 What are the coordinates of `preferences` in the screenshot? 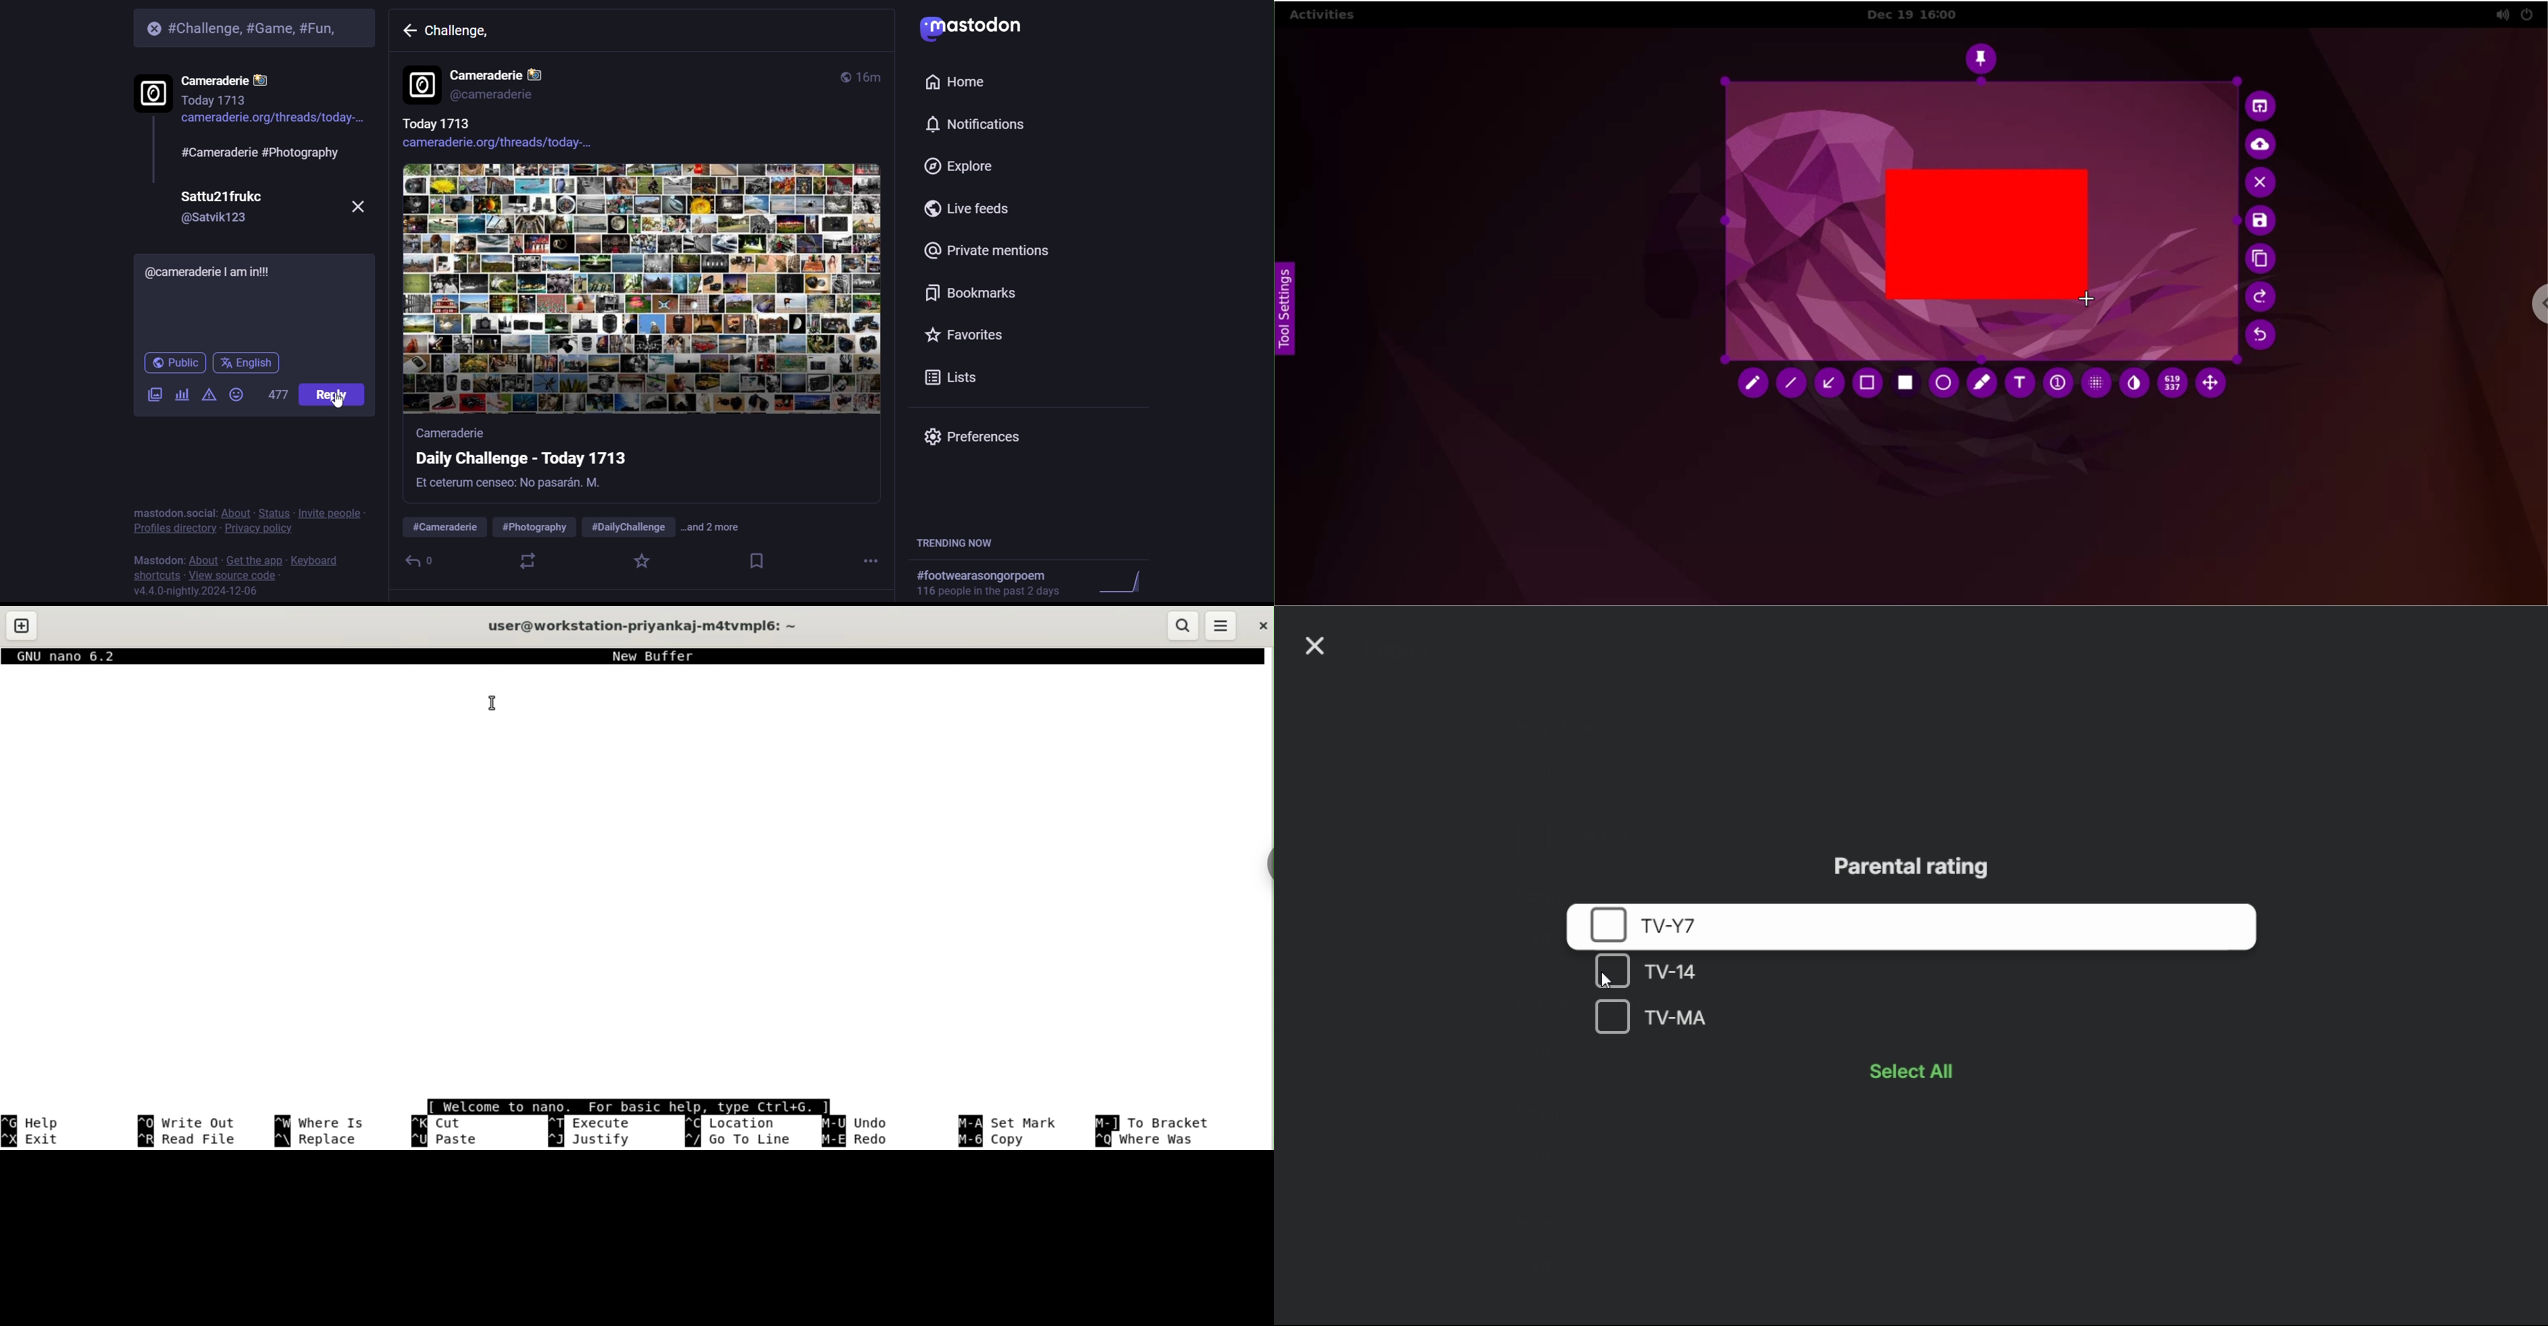 It's located at (979, 436).